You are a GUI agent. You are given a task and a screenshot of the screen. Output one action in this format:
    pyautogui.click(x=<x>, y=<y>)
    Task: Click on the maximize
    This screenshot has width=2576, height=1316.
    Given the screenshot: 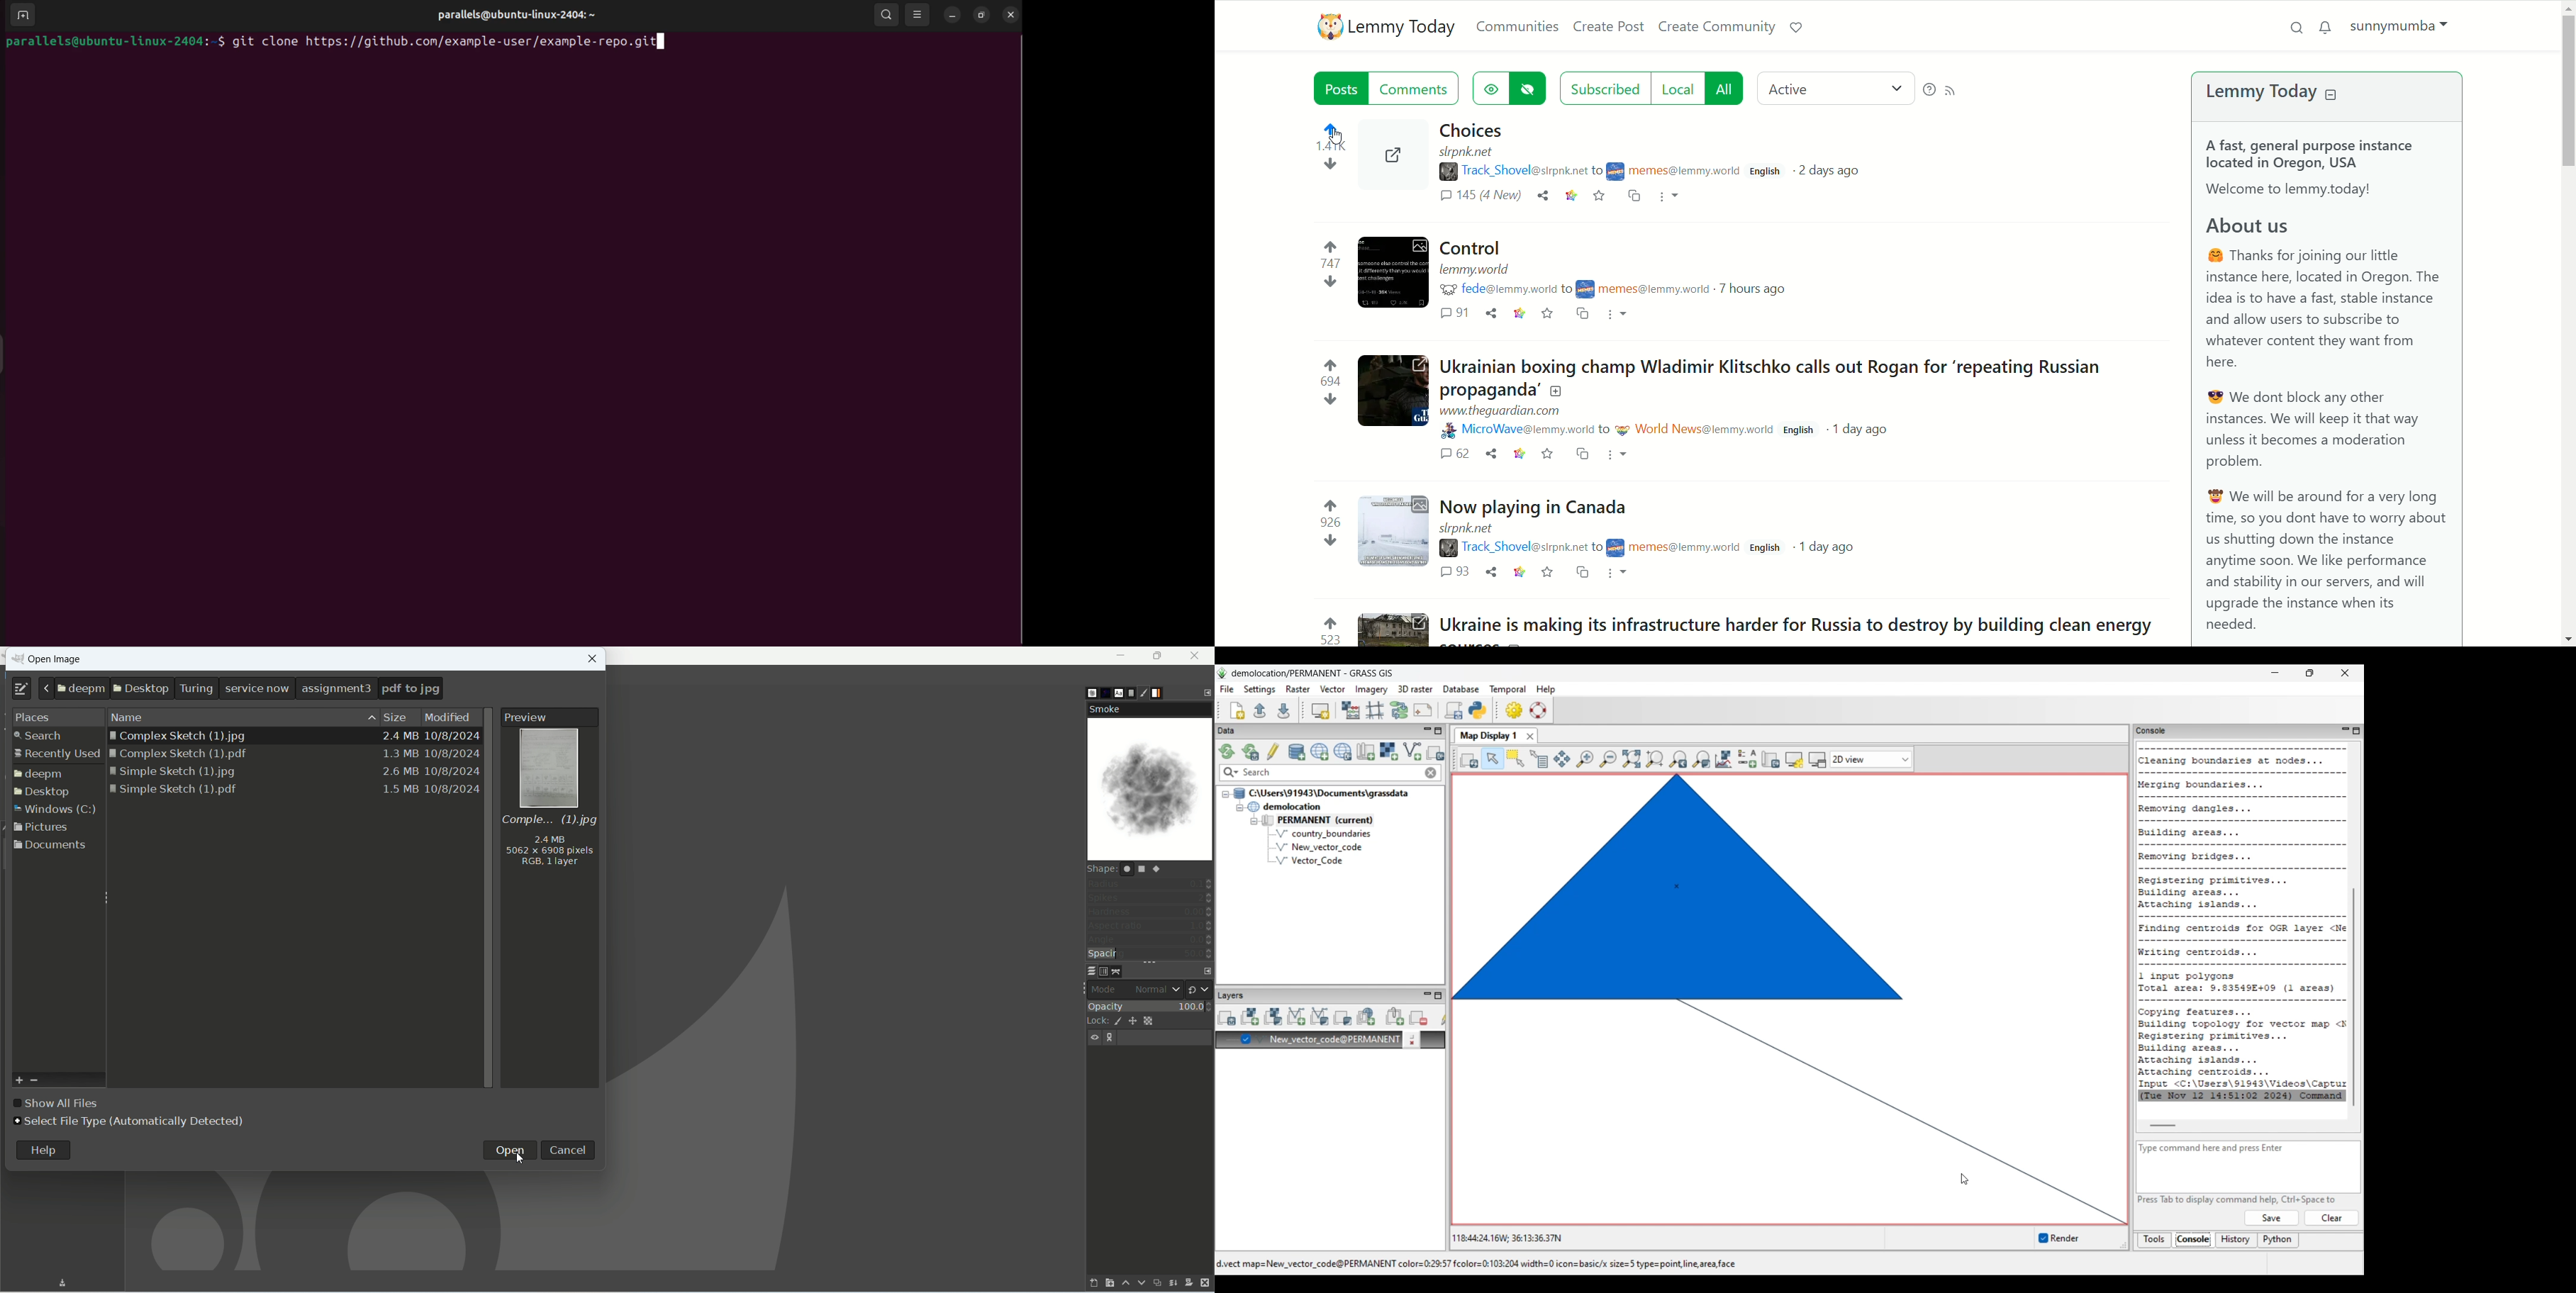 What is the action you would take?
    pyautogui.click(x=1157, y=655)
    